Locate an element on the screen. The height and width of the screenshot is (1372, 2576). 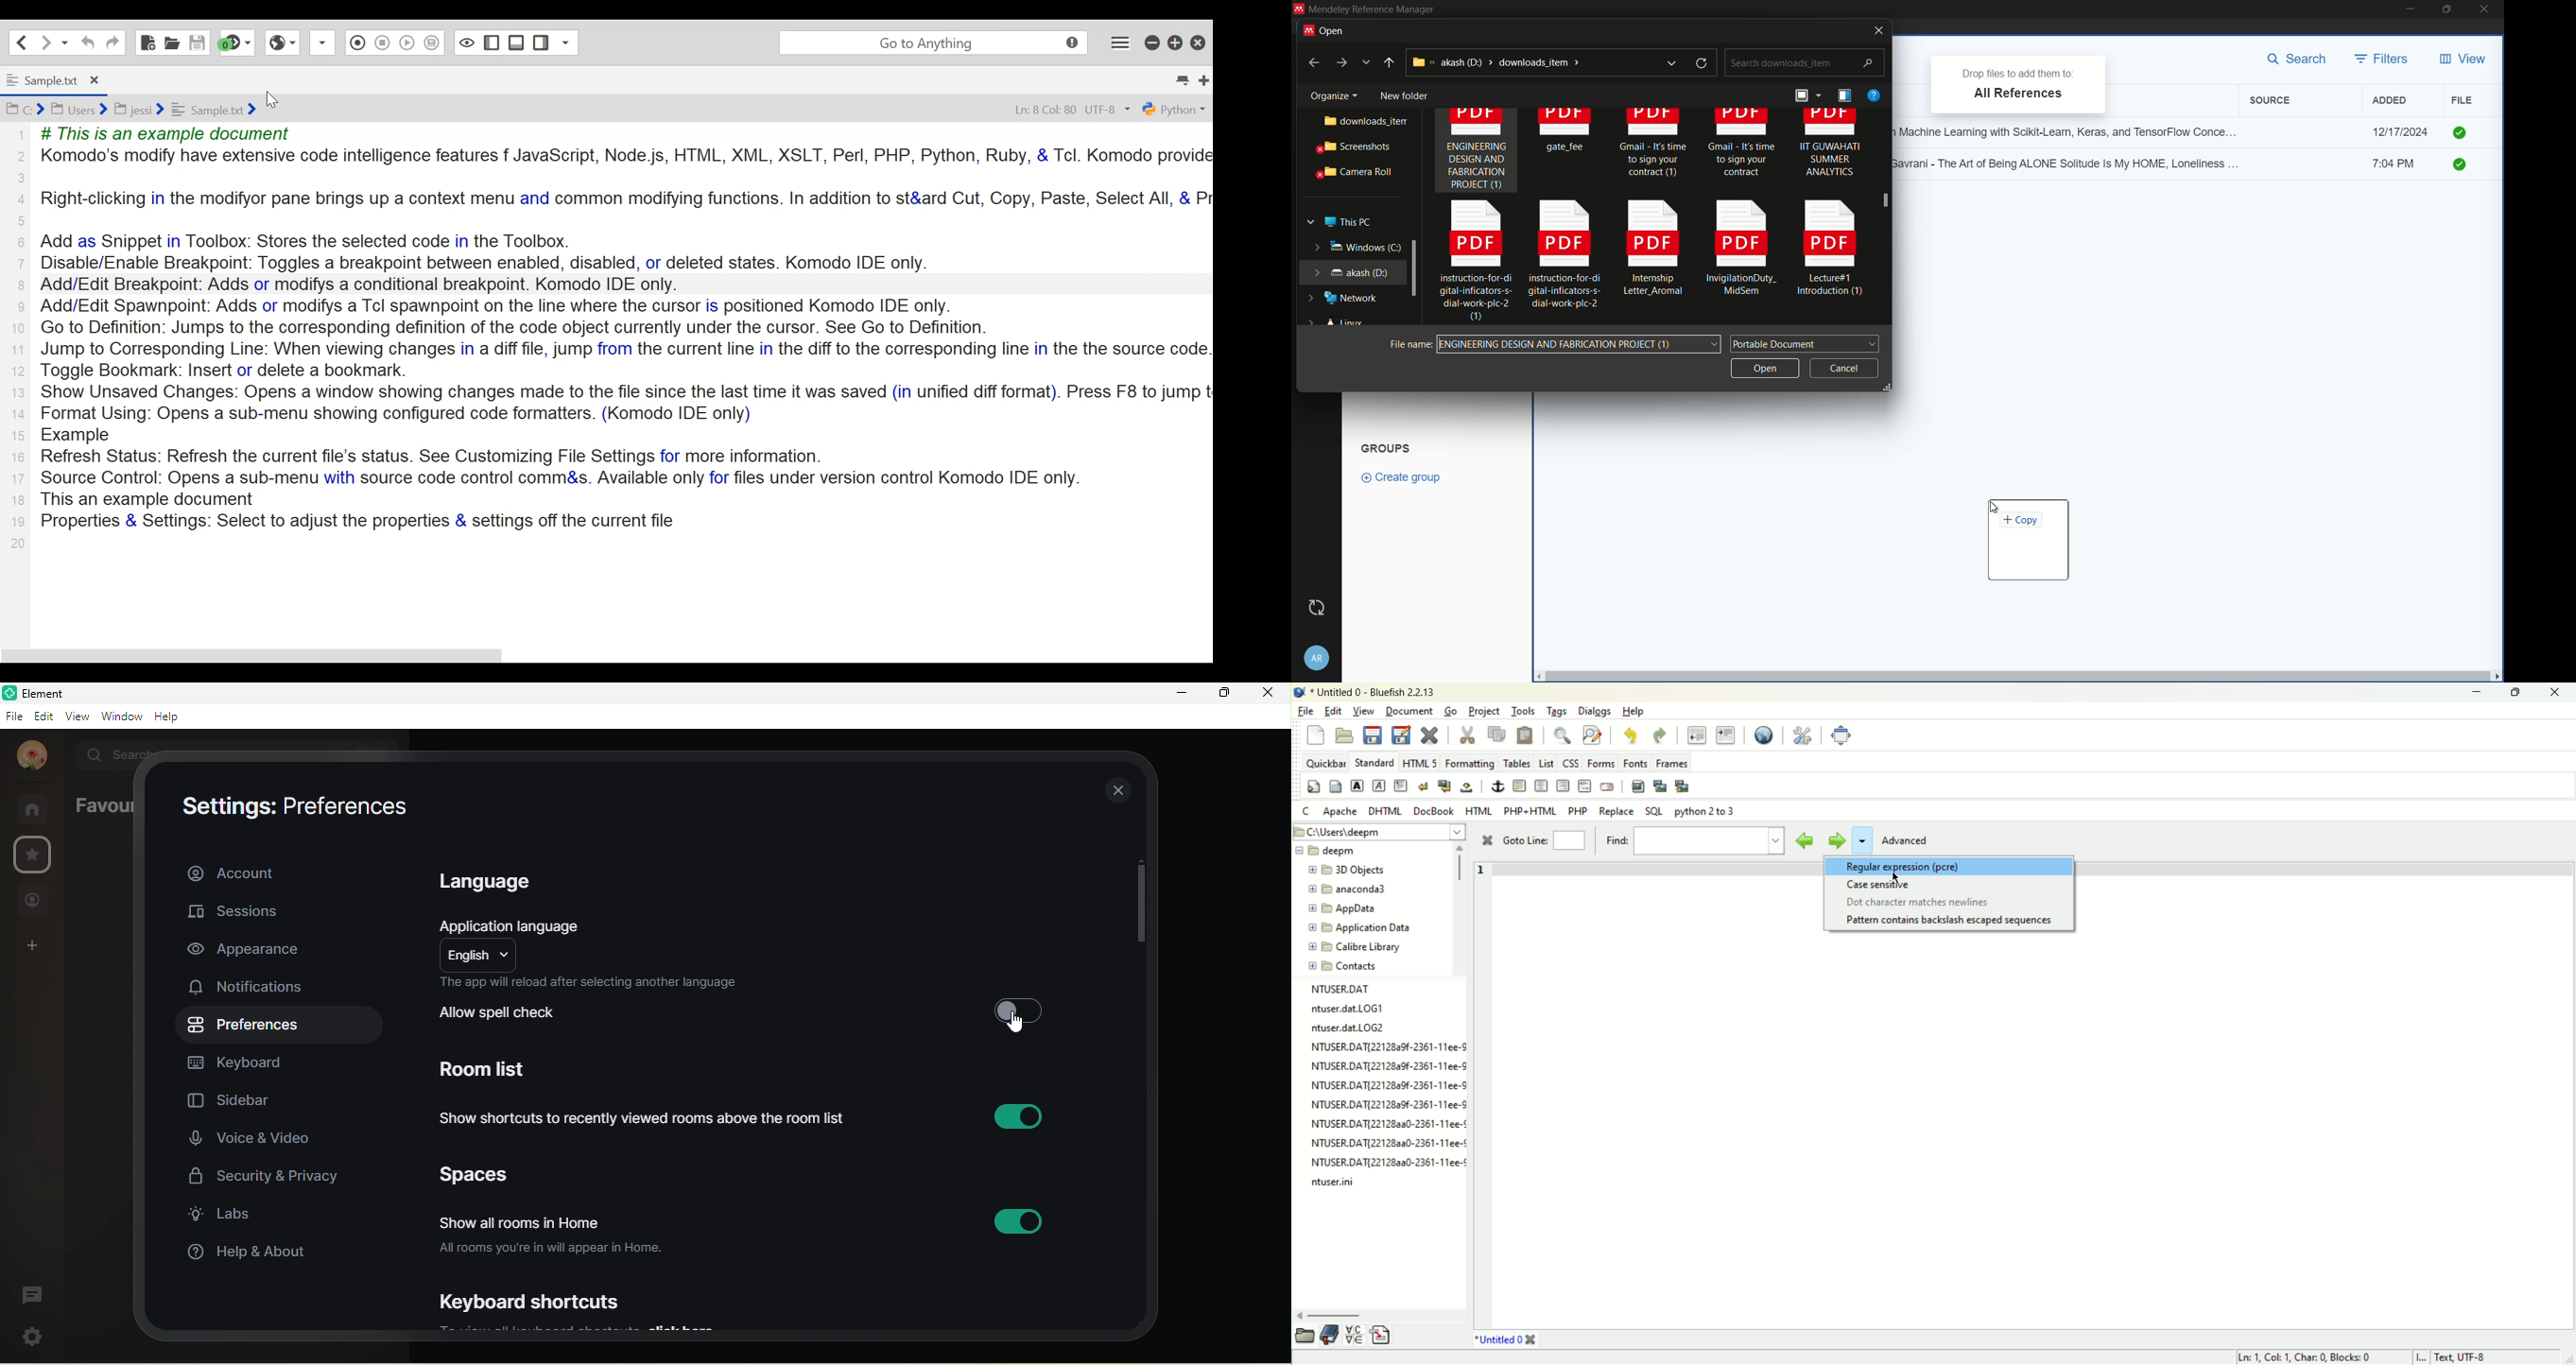
forms is located at coordinates (1603, 763).